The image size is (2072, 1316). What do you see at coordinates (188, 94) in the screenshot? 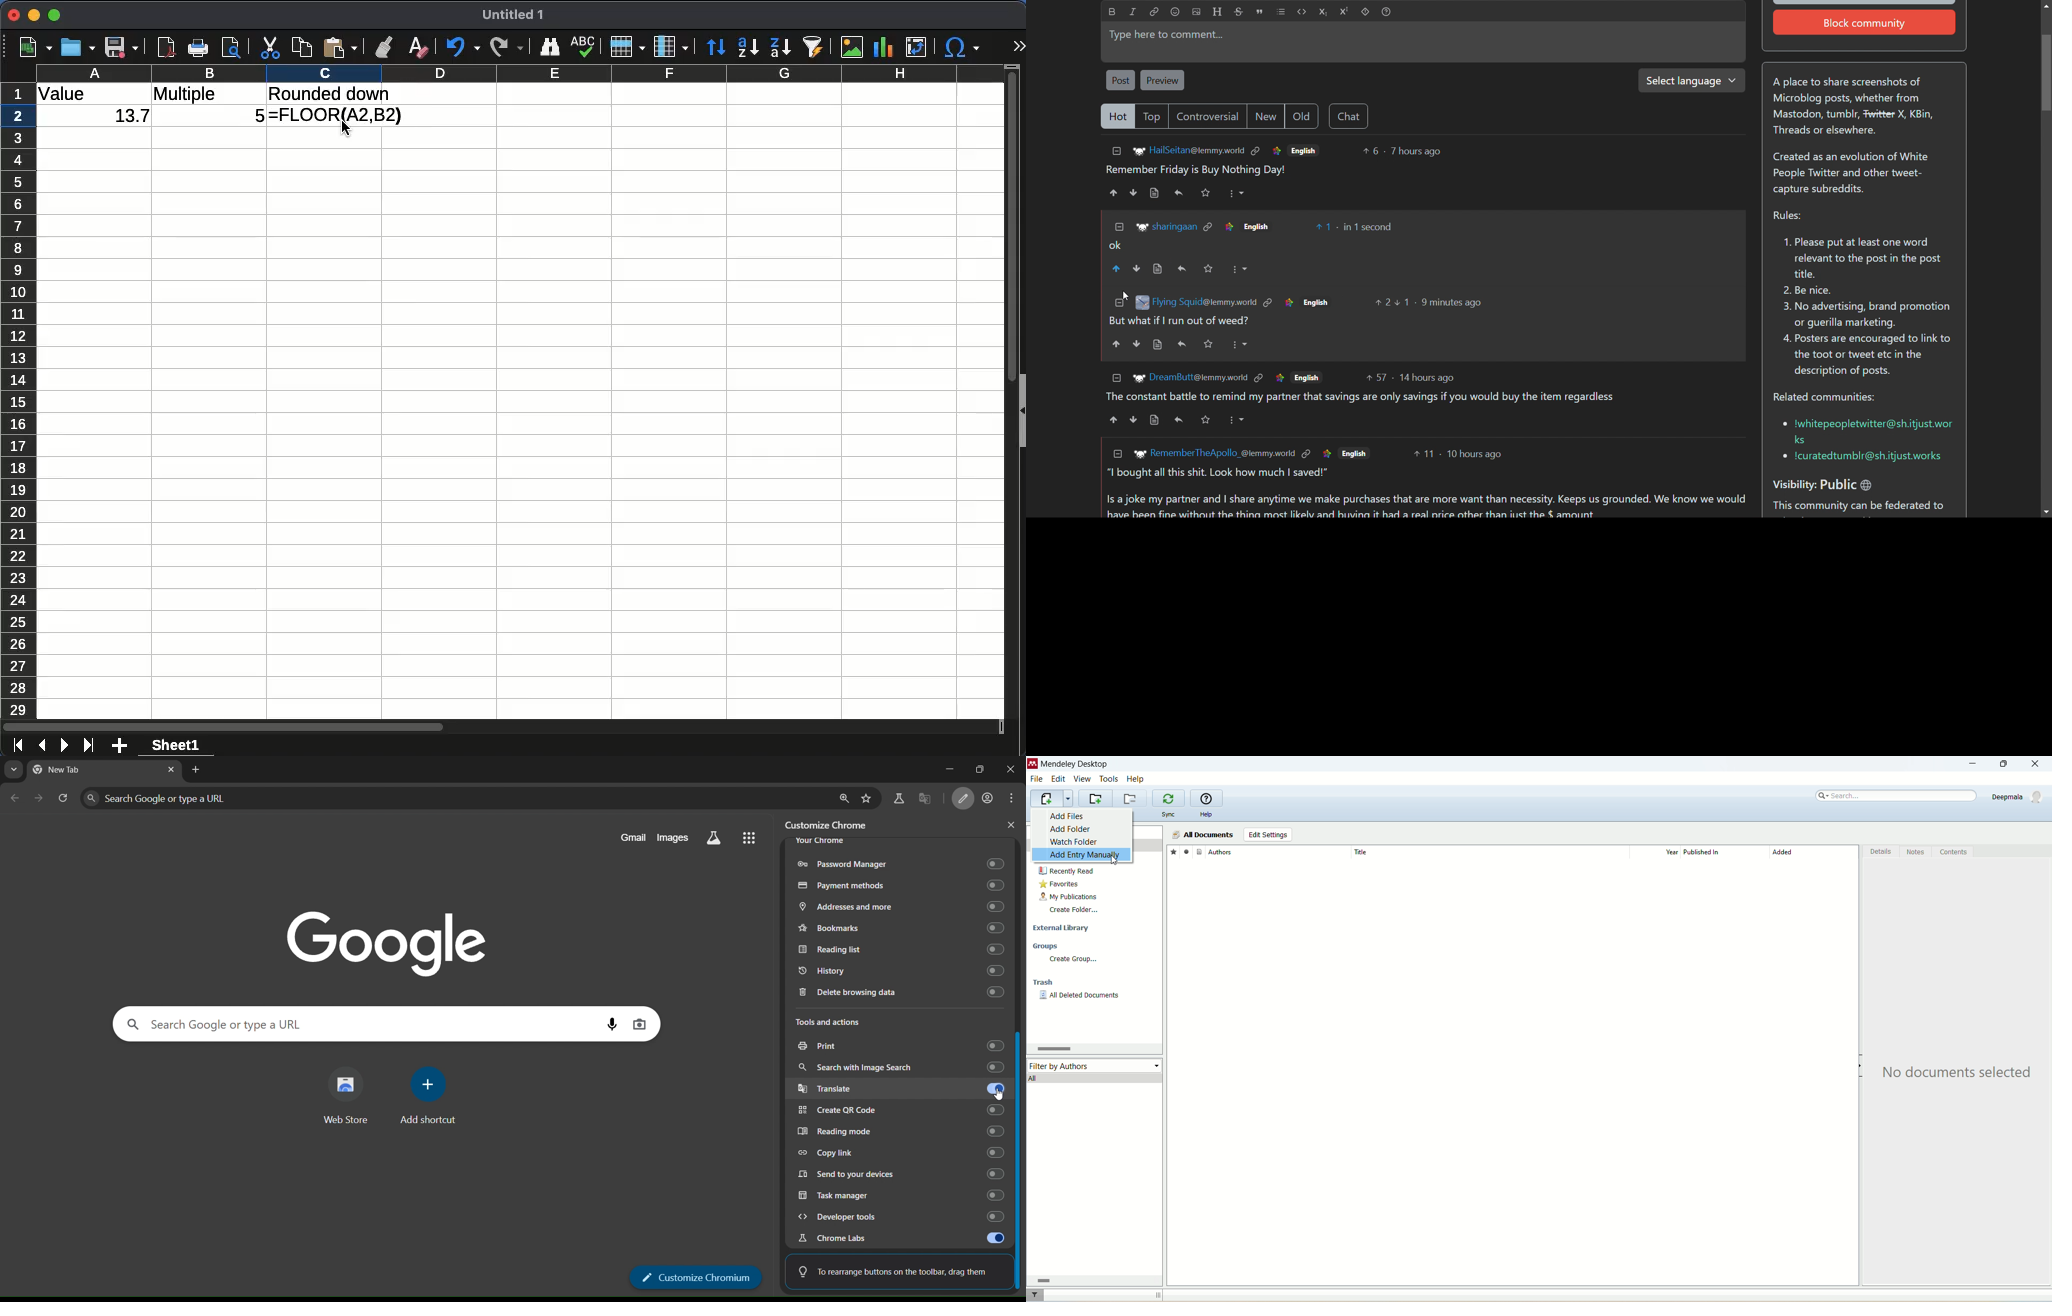
I see `multiple` at bounding box center [188, 94].